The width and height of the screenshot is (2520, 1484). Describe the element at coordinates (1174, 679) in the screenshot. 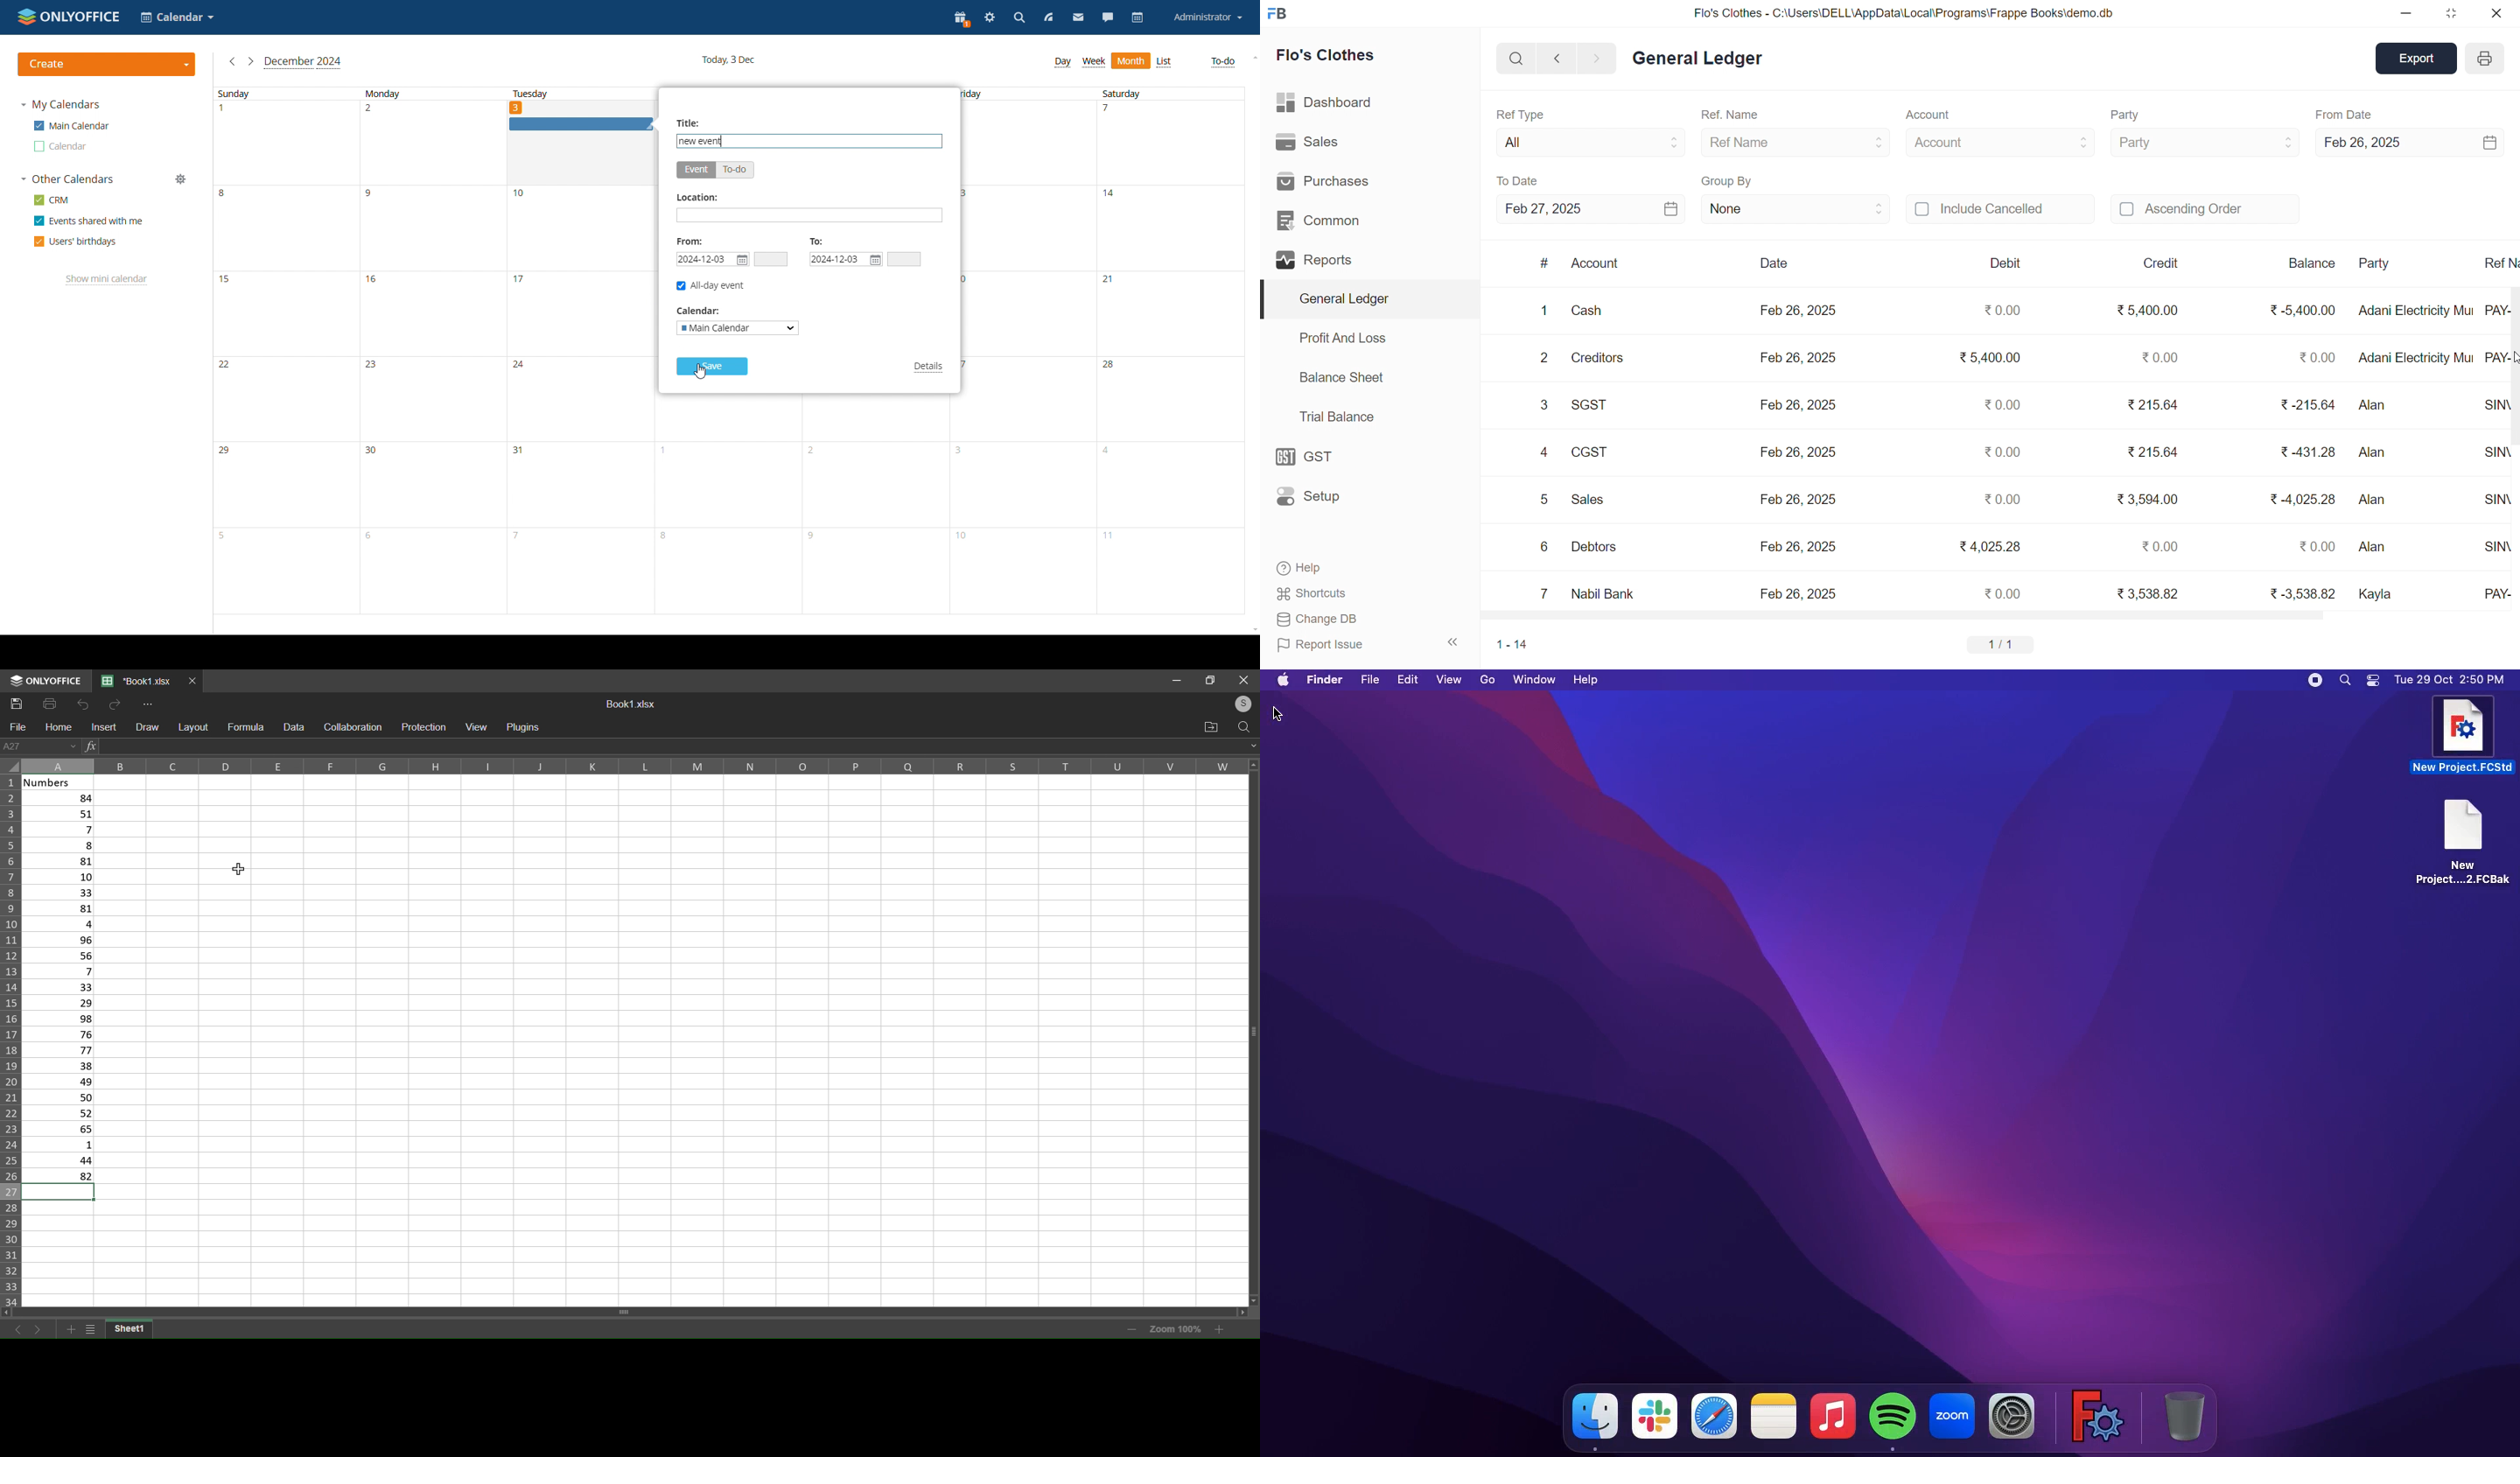

I see `minimize` at that location.